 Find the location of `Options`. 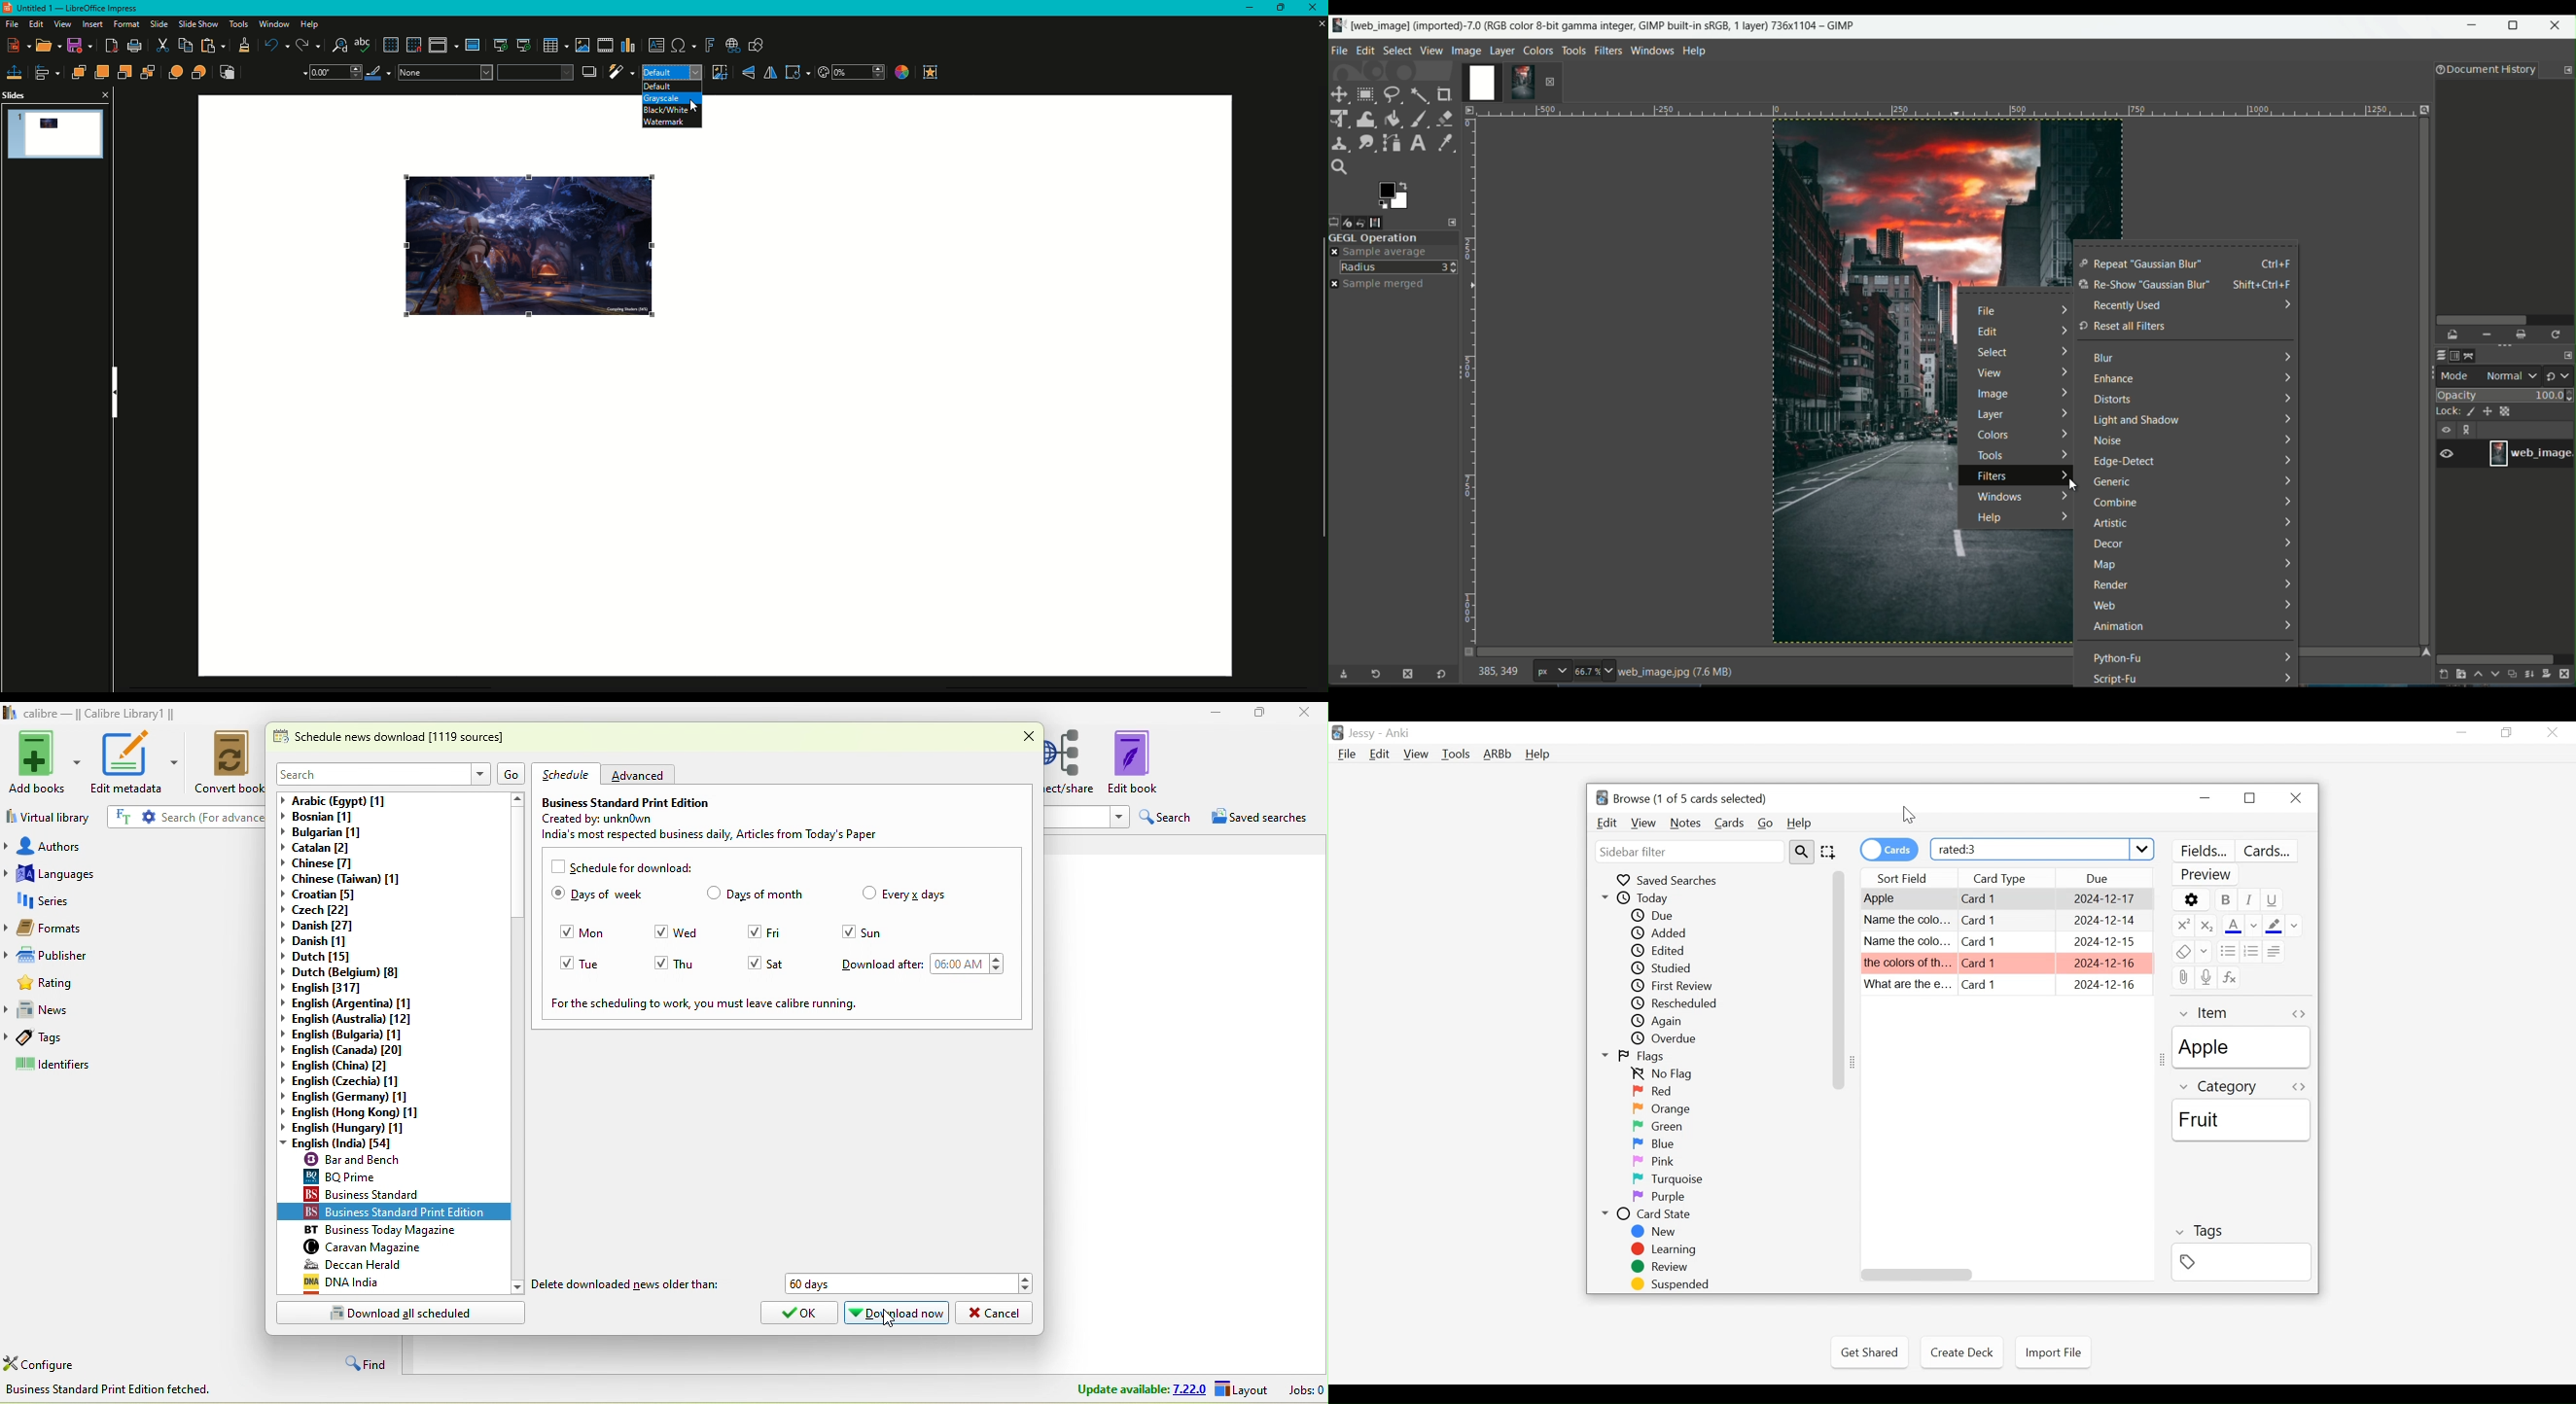

Options is located at coordinates (2192, 900).